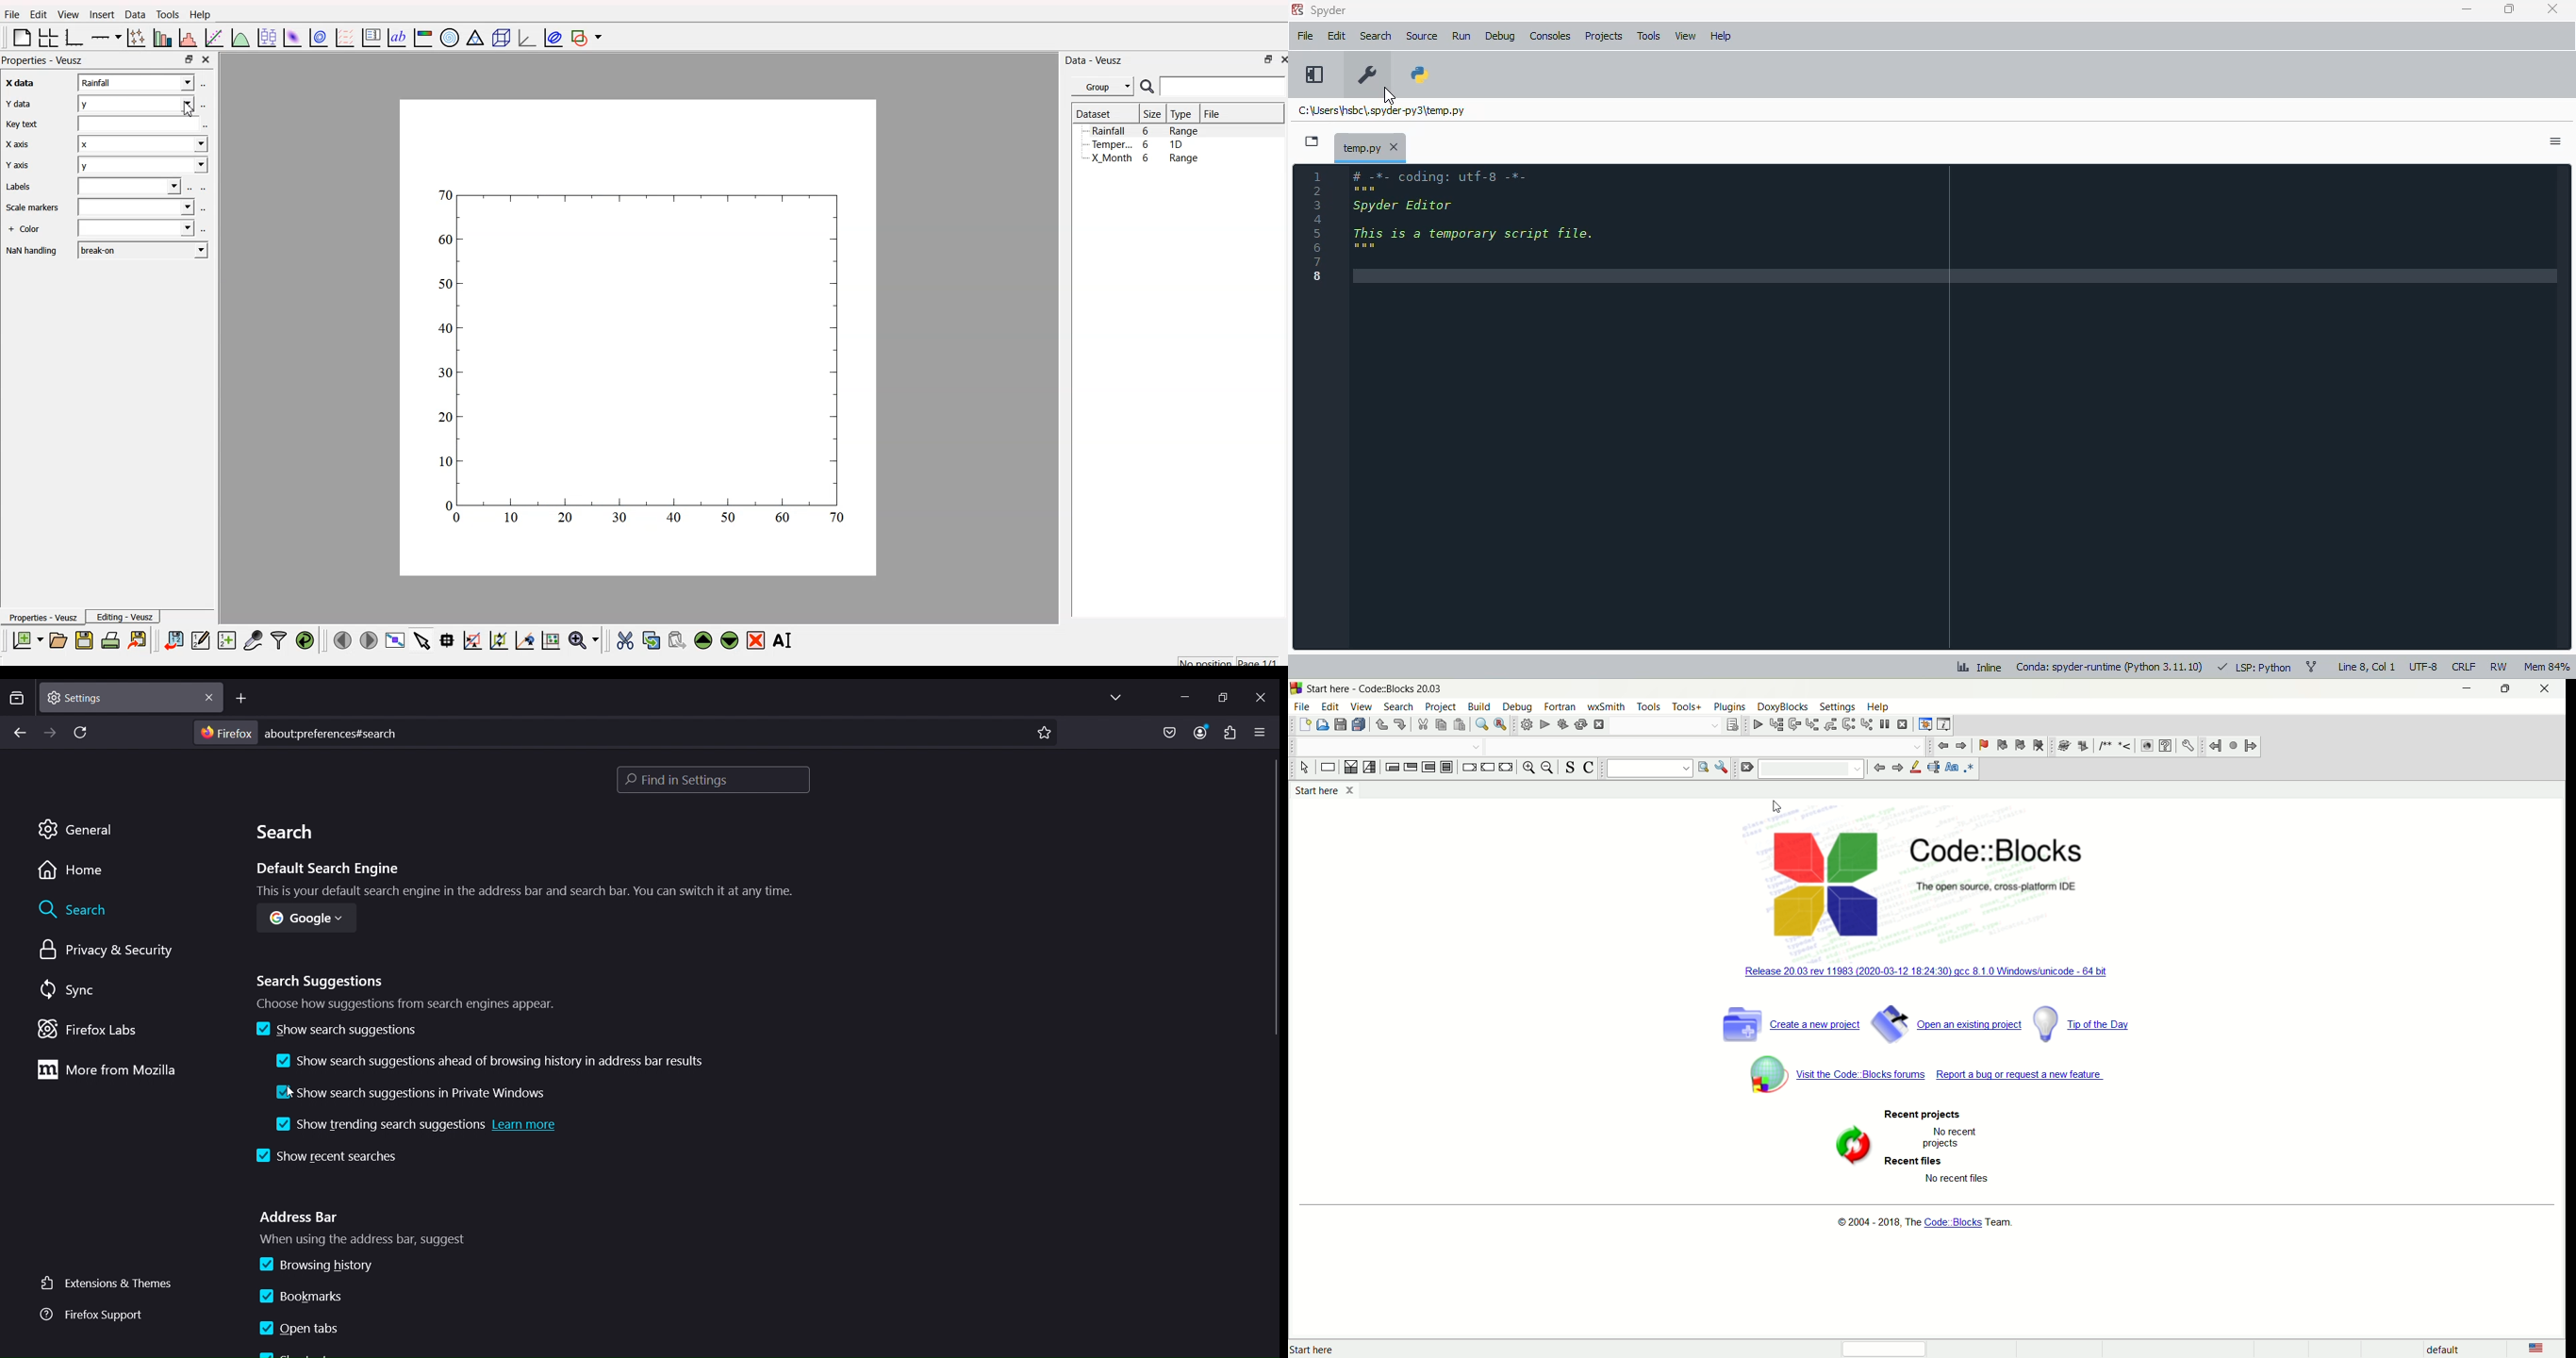  I want to click on file, so click(1305, 707).